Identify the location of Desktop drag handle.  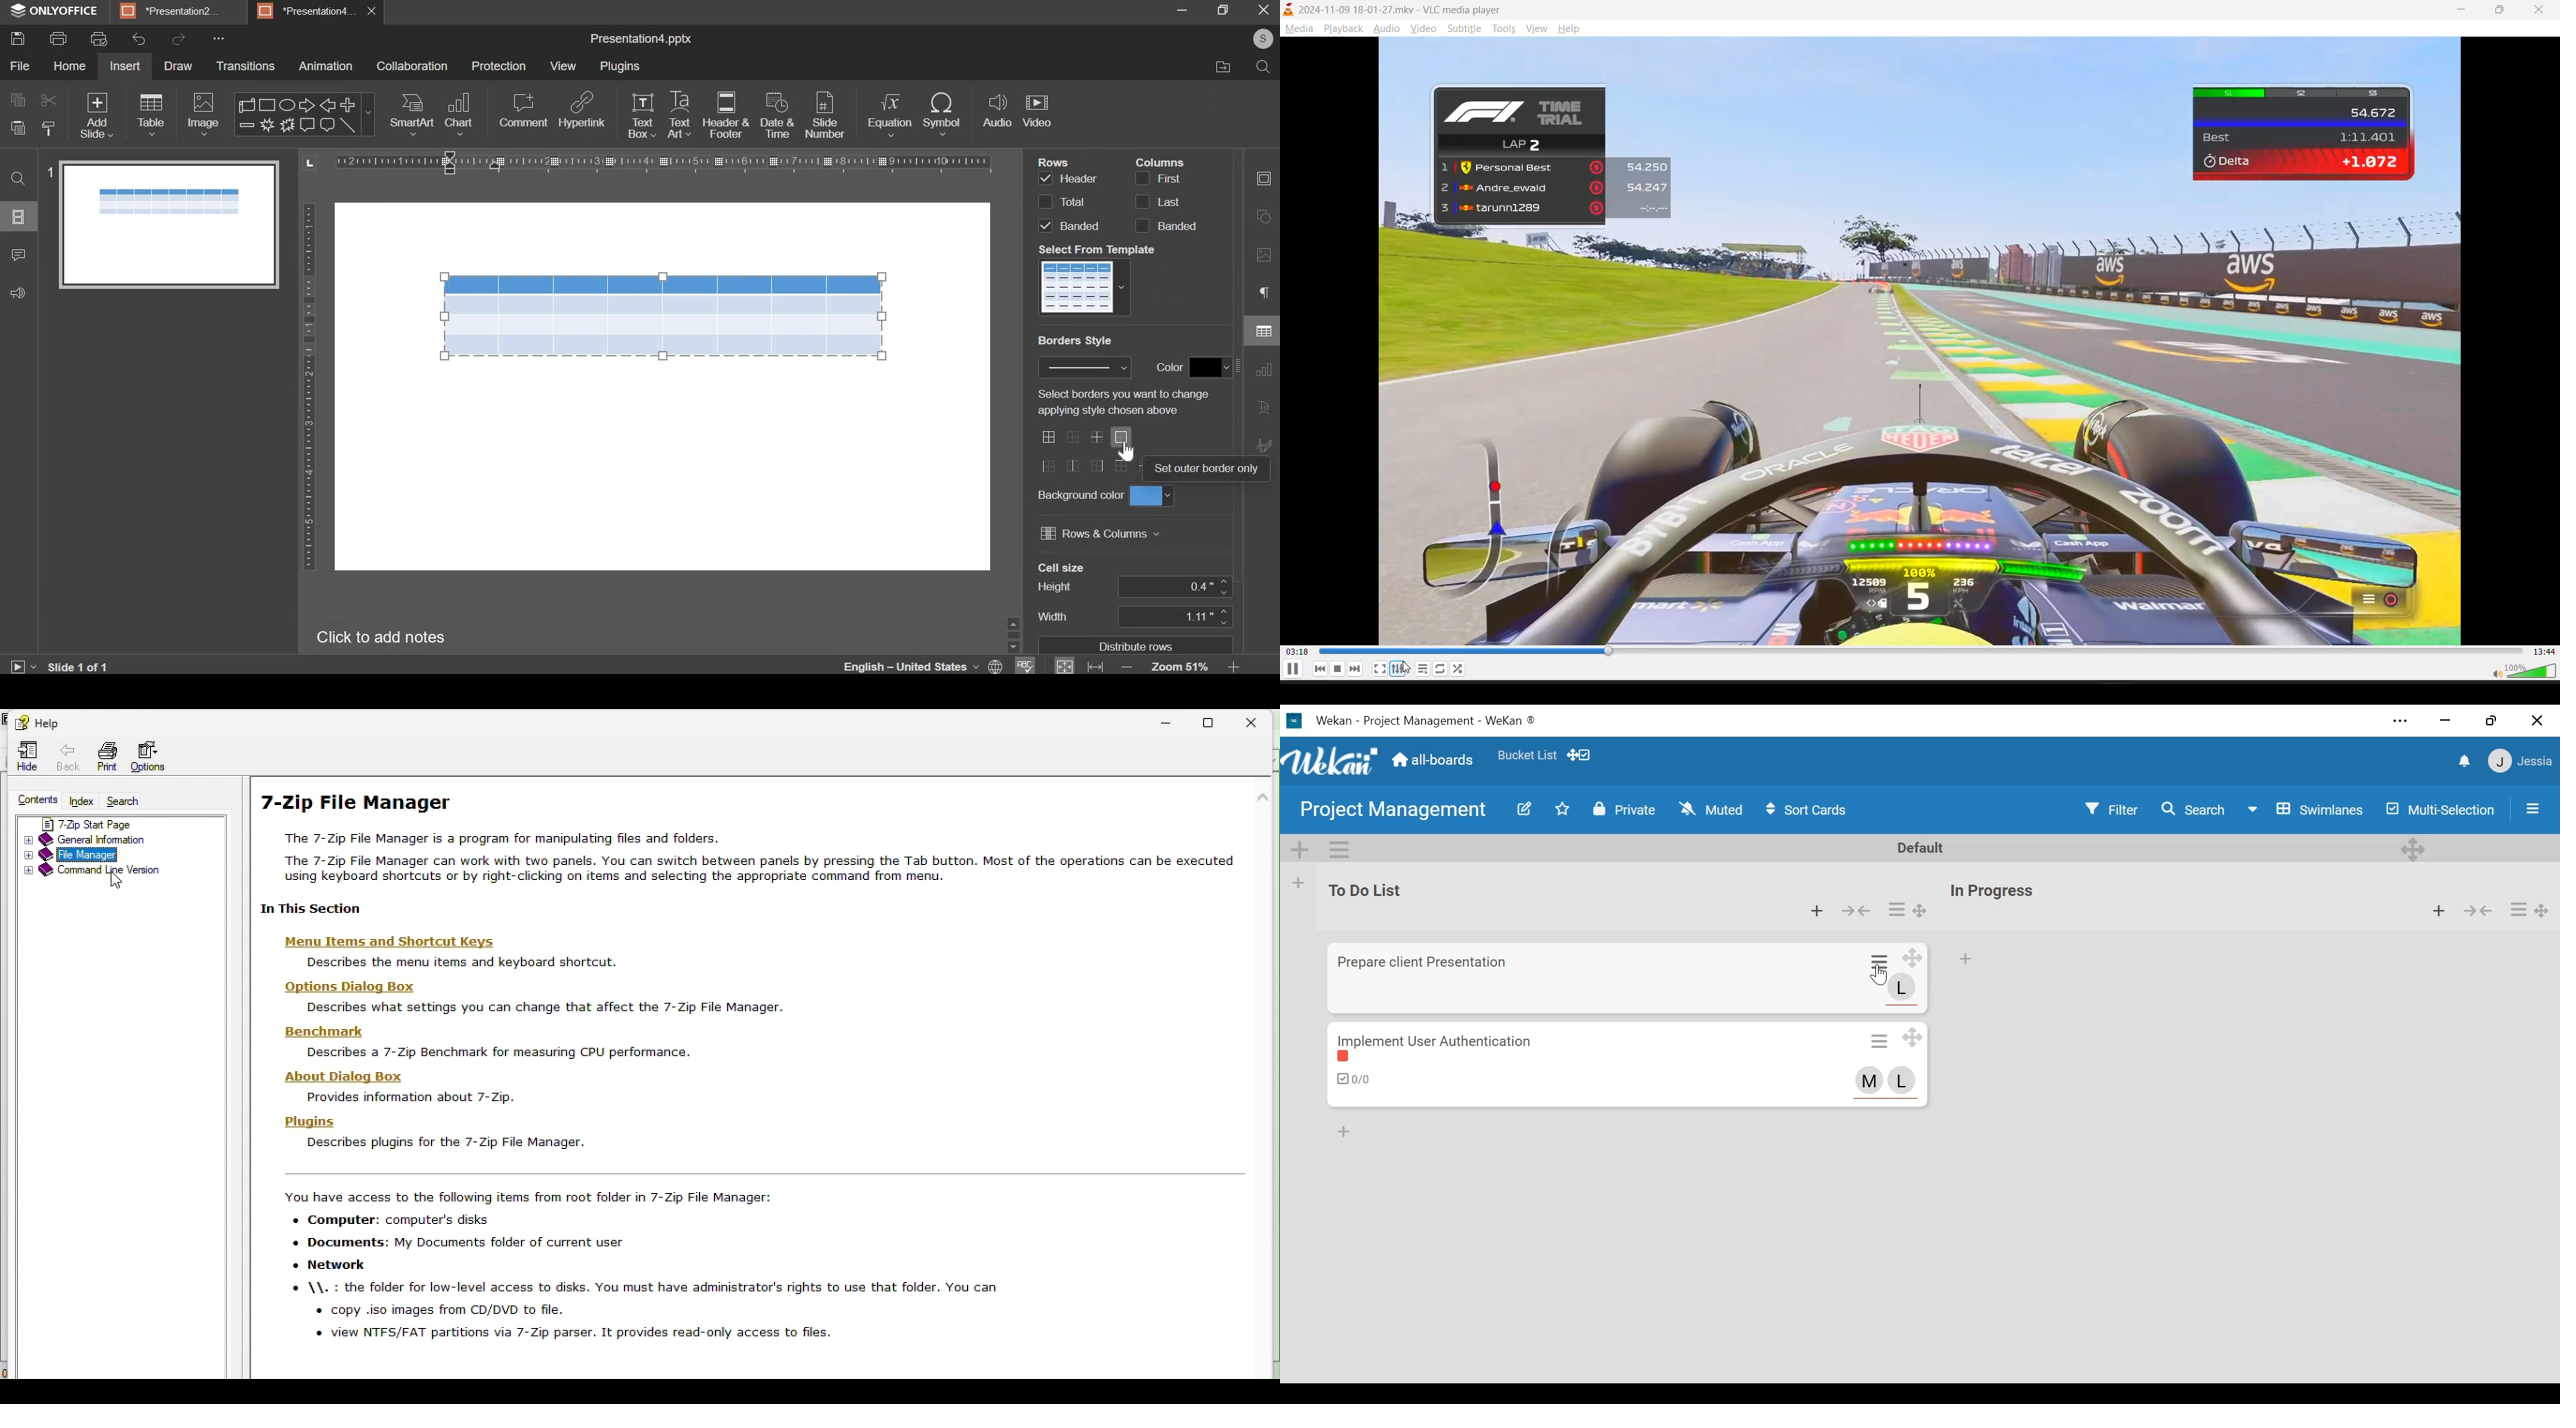
(1921, 911).